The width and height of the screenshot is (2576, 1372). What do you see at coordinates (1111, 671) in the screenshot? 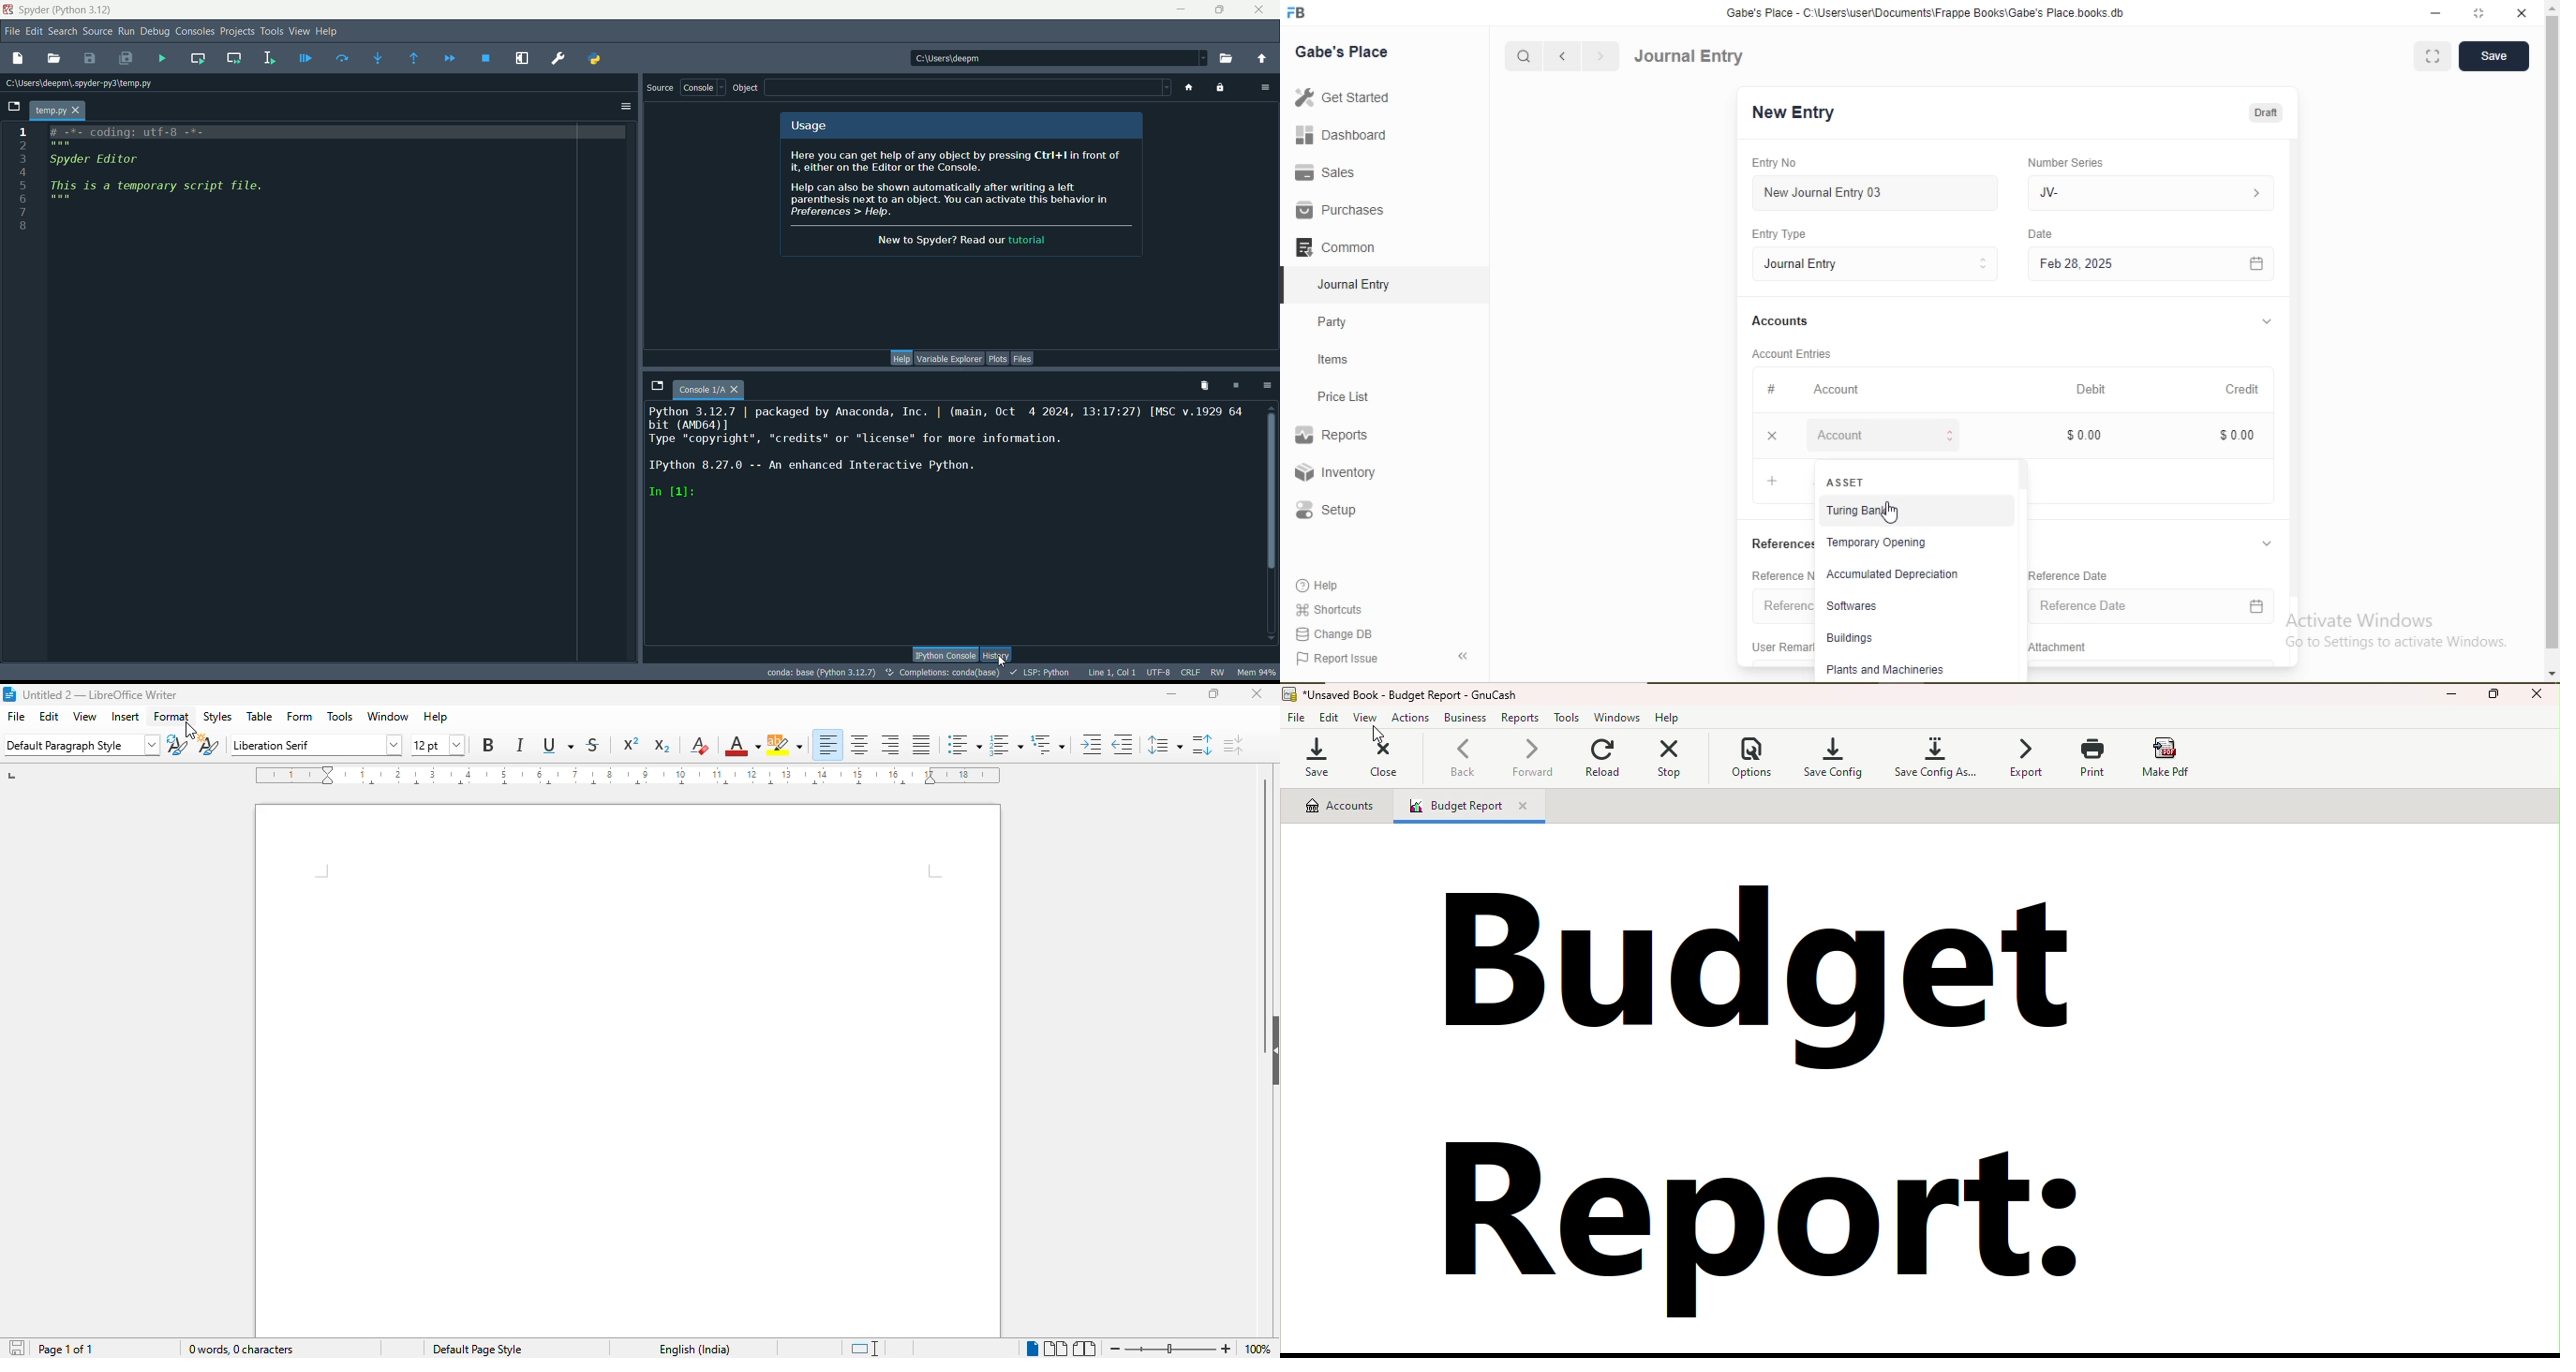
I see `Line, col` at bounding box center [1111, 671].